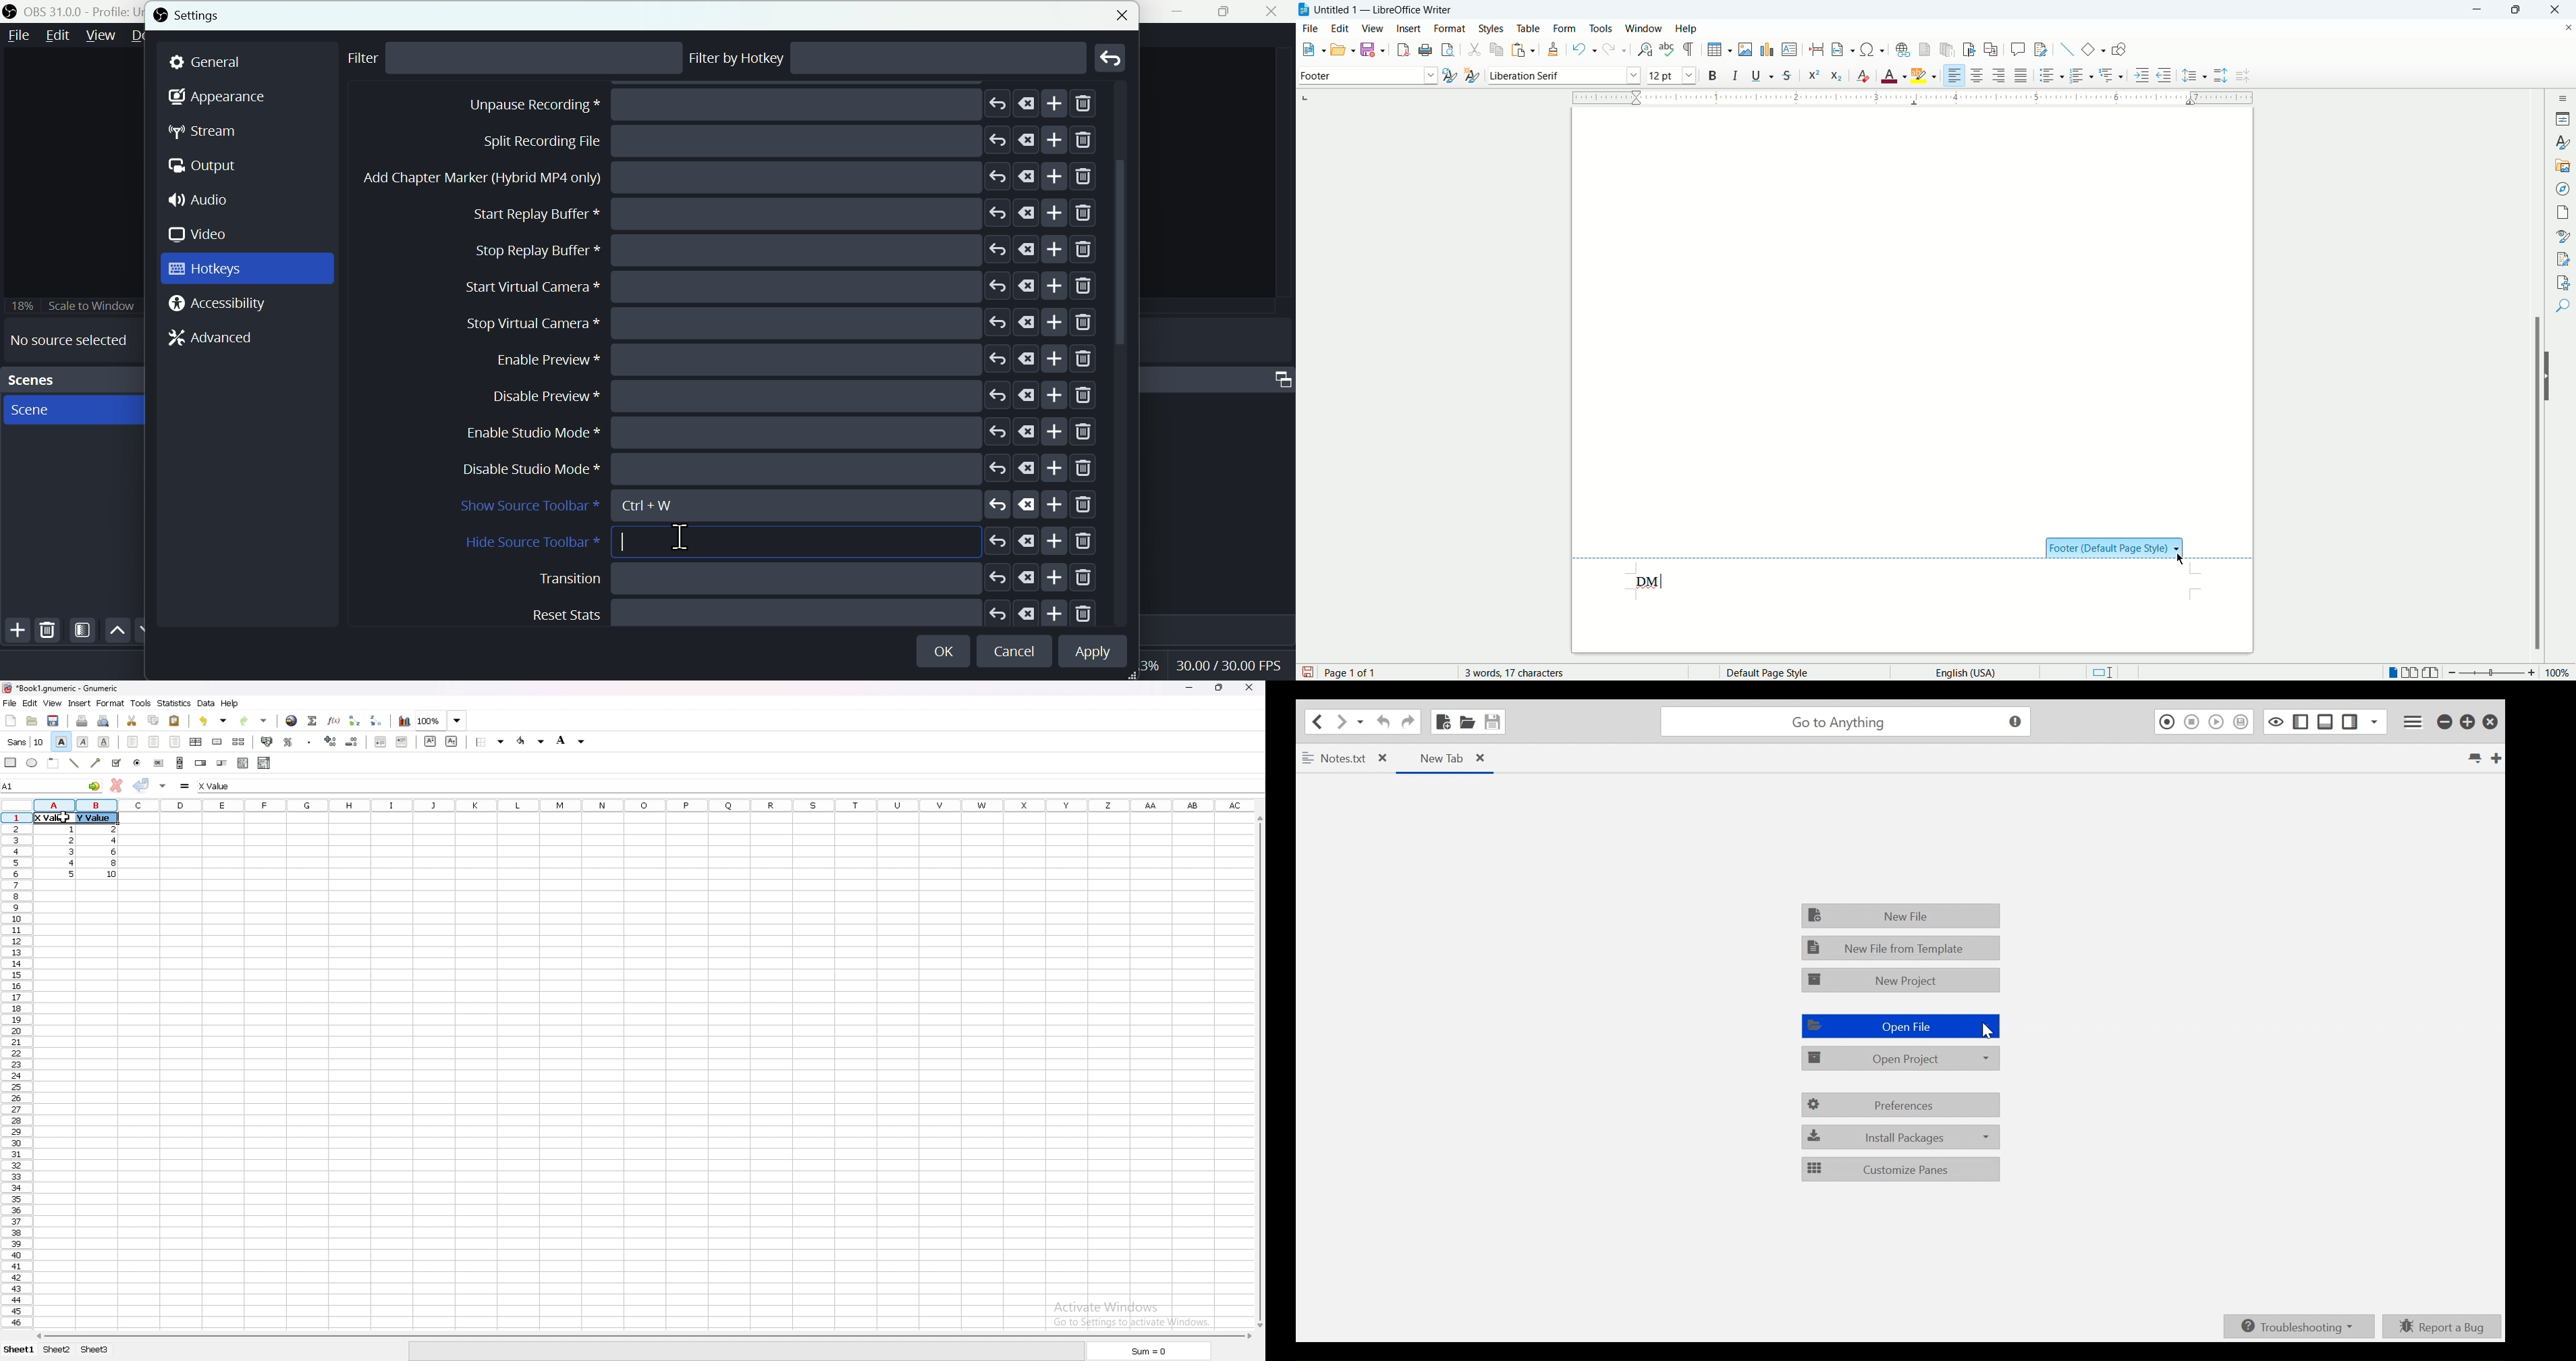  What do you see at coordinates (310, 741) in the screenshot?
I see `thousands separator` at bounding box center [310, 741].